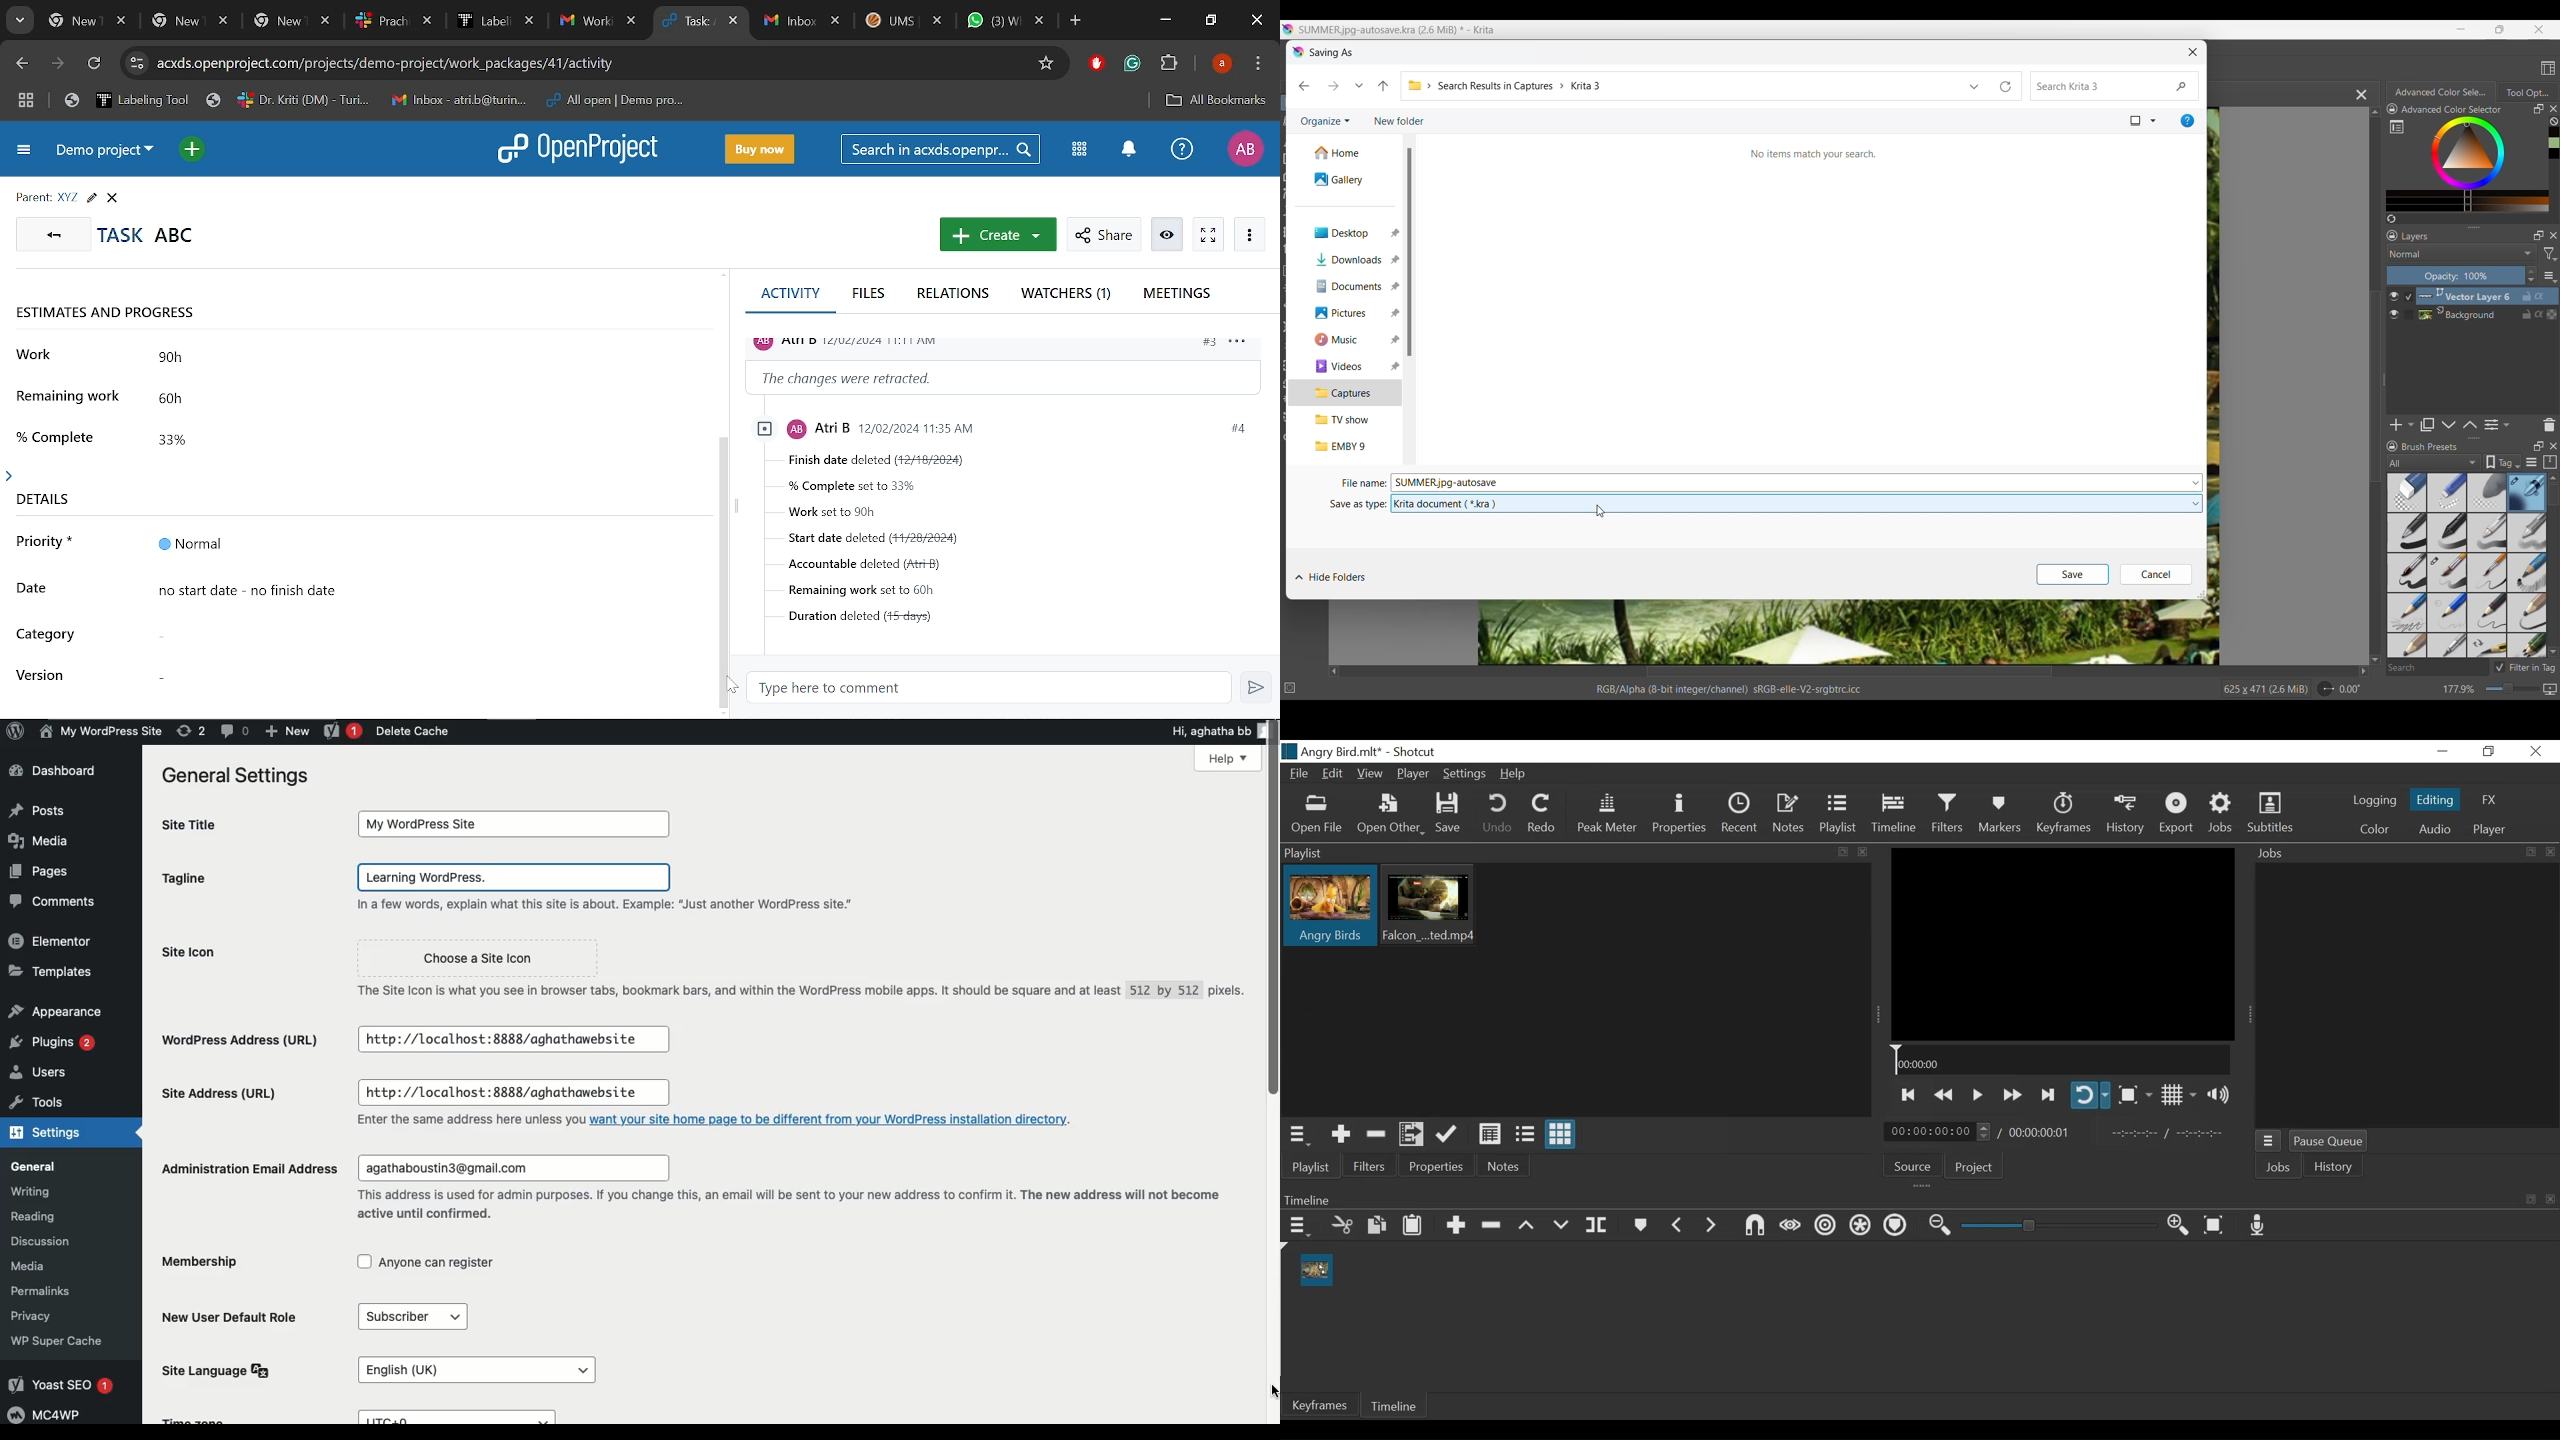 The height and width of the screenshot is (1456, 2576). Describe the element at coordinates (1679, 1225) in the screenshot. I see `Previous marker` at that location.